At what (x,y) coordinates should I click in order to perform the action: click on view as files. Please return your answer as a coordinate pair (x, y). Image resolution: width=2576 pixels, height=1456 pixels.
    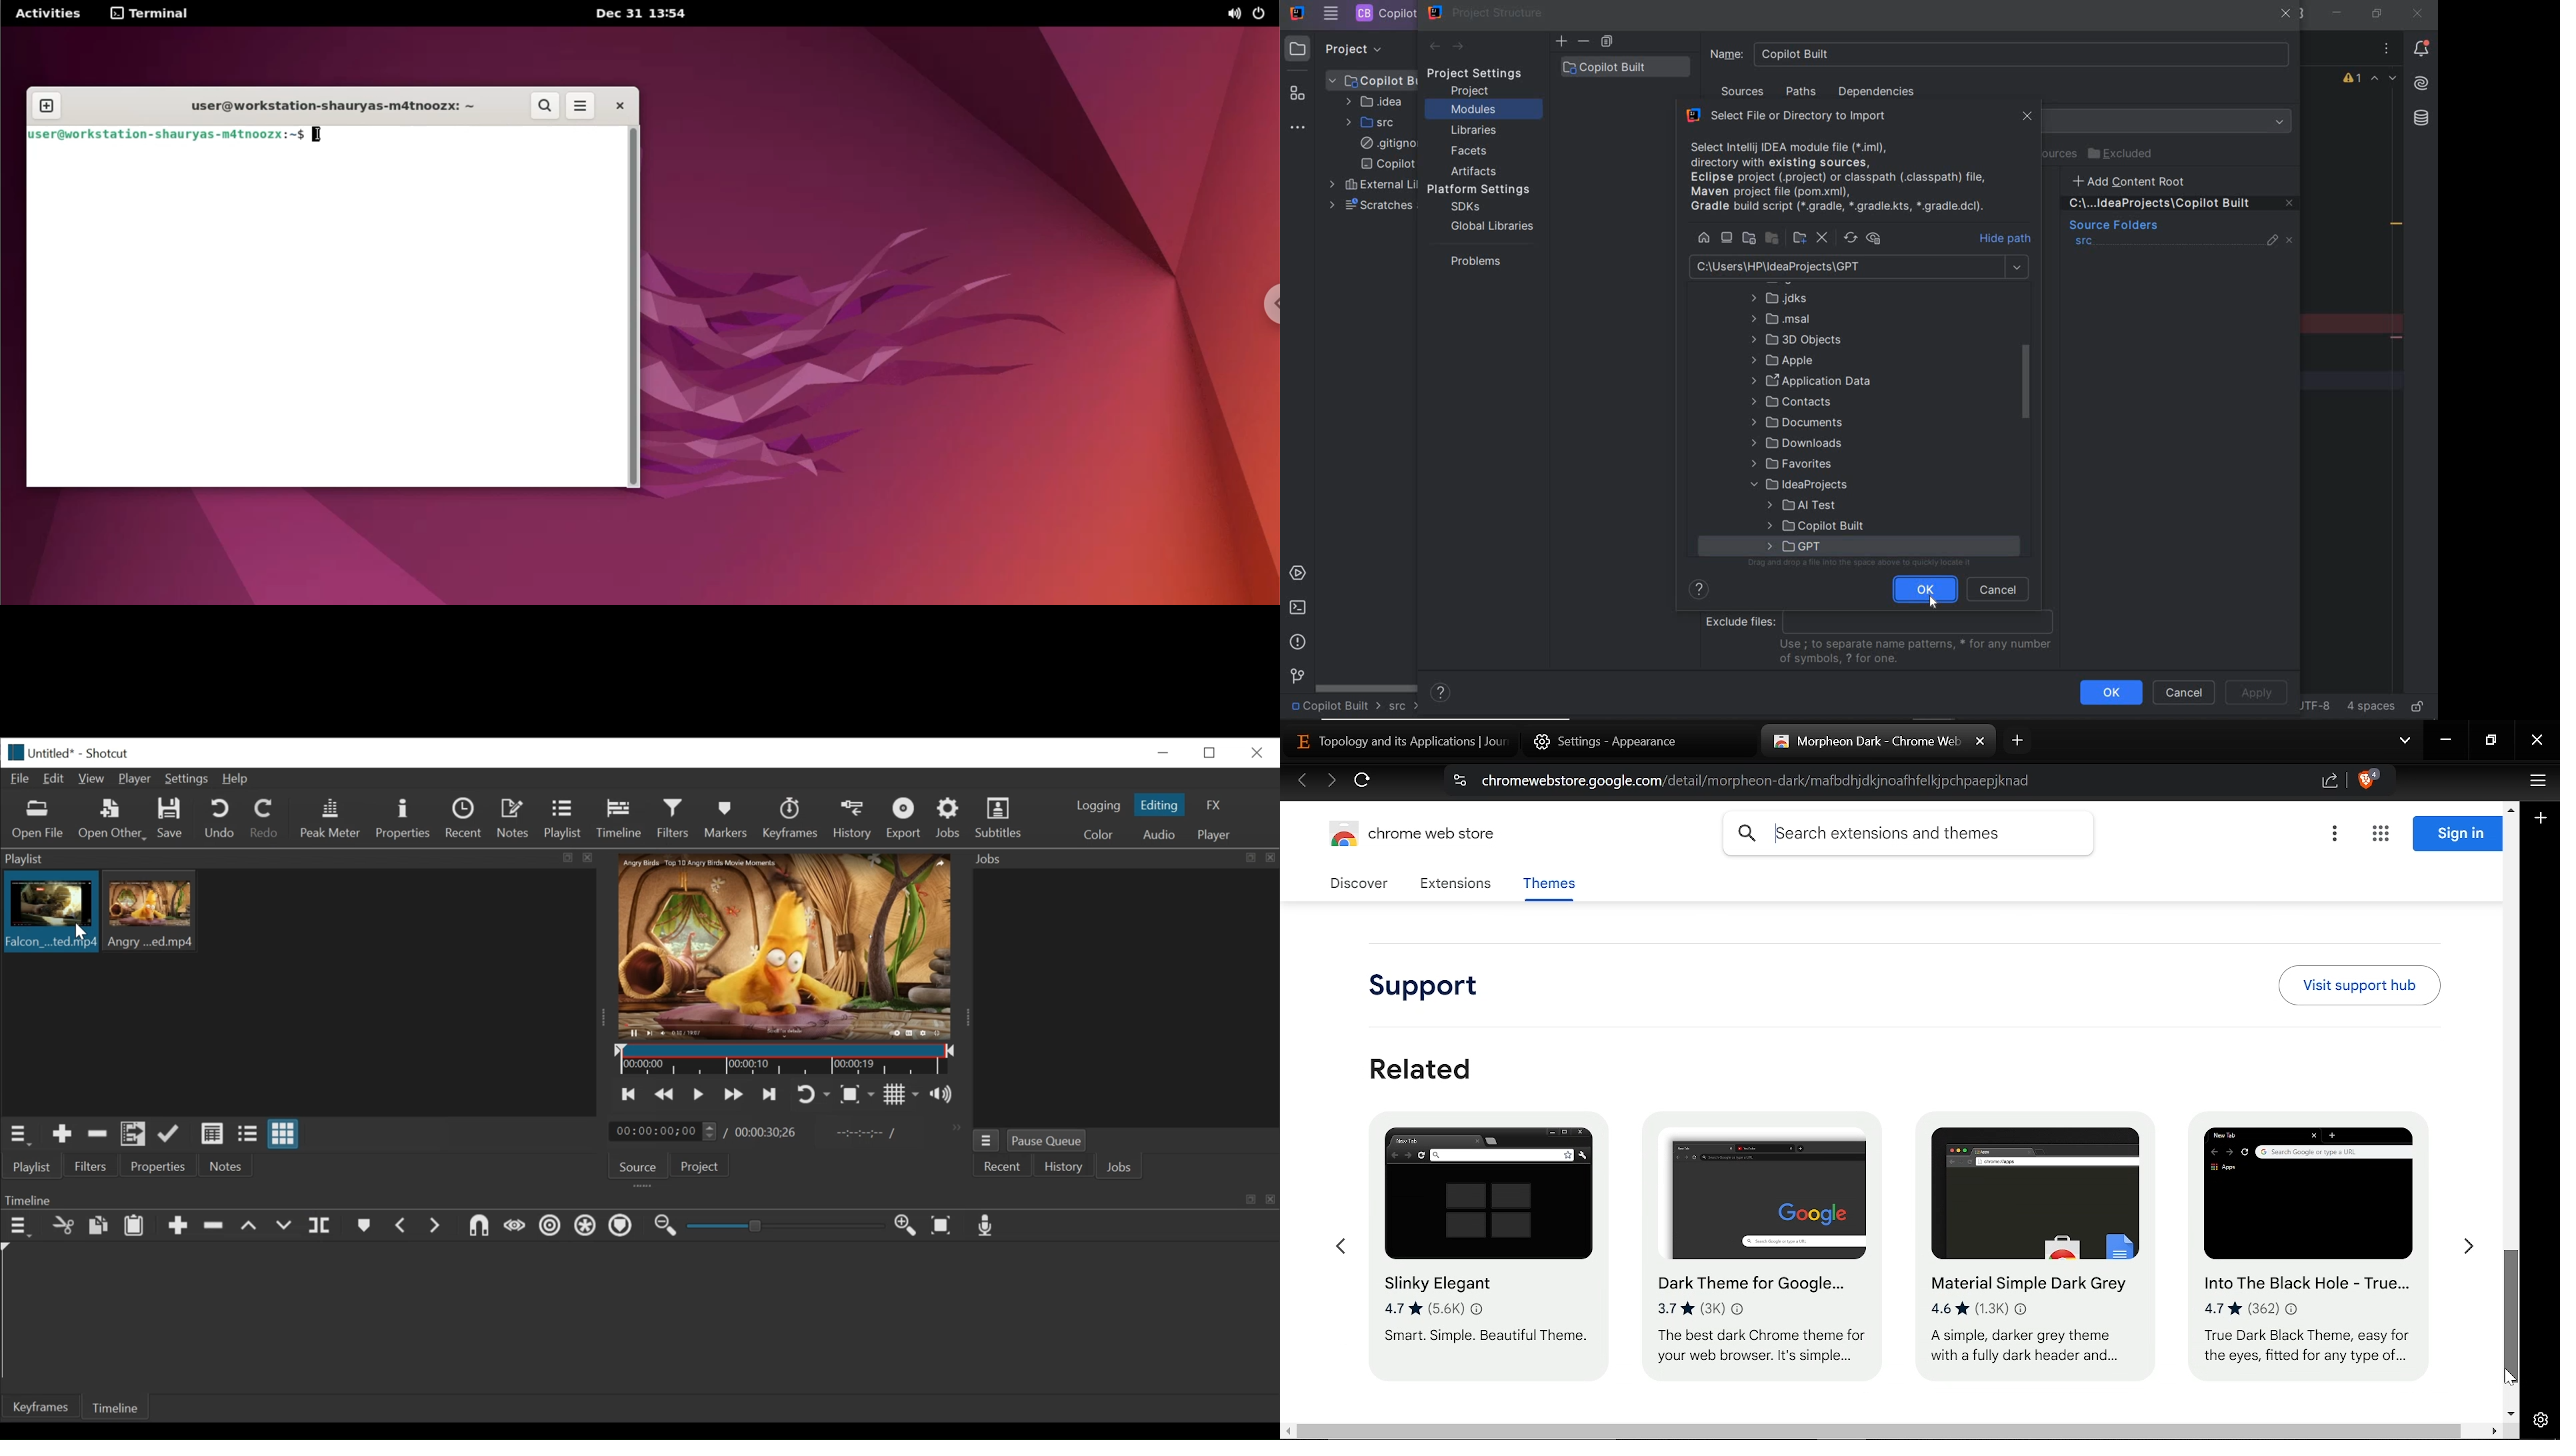
    Looking at the image, I should click on (249, 1133).